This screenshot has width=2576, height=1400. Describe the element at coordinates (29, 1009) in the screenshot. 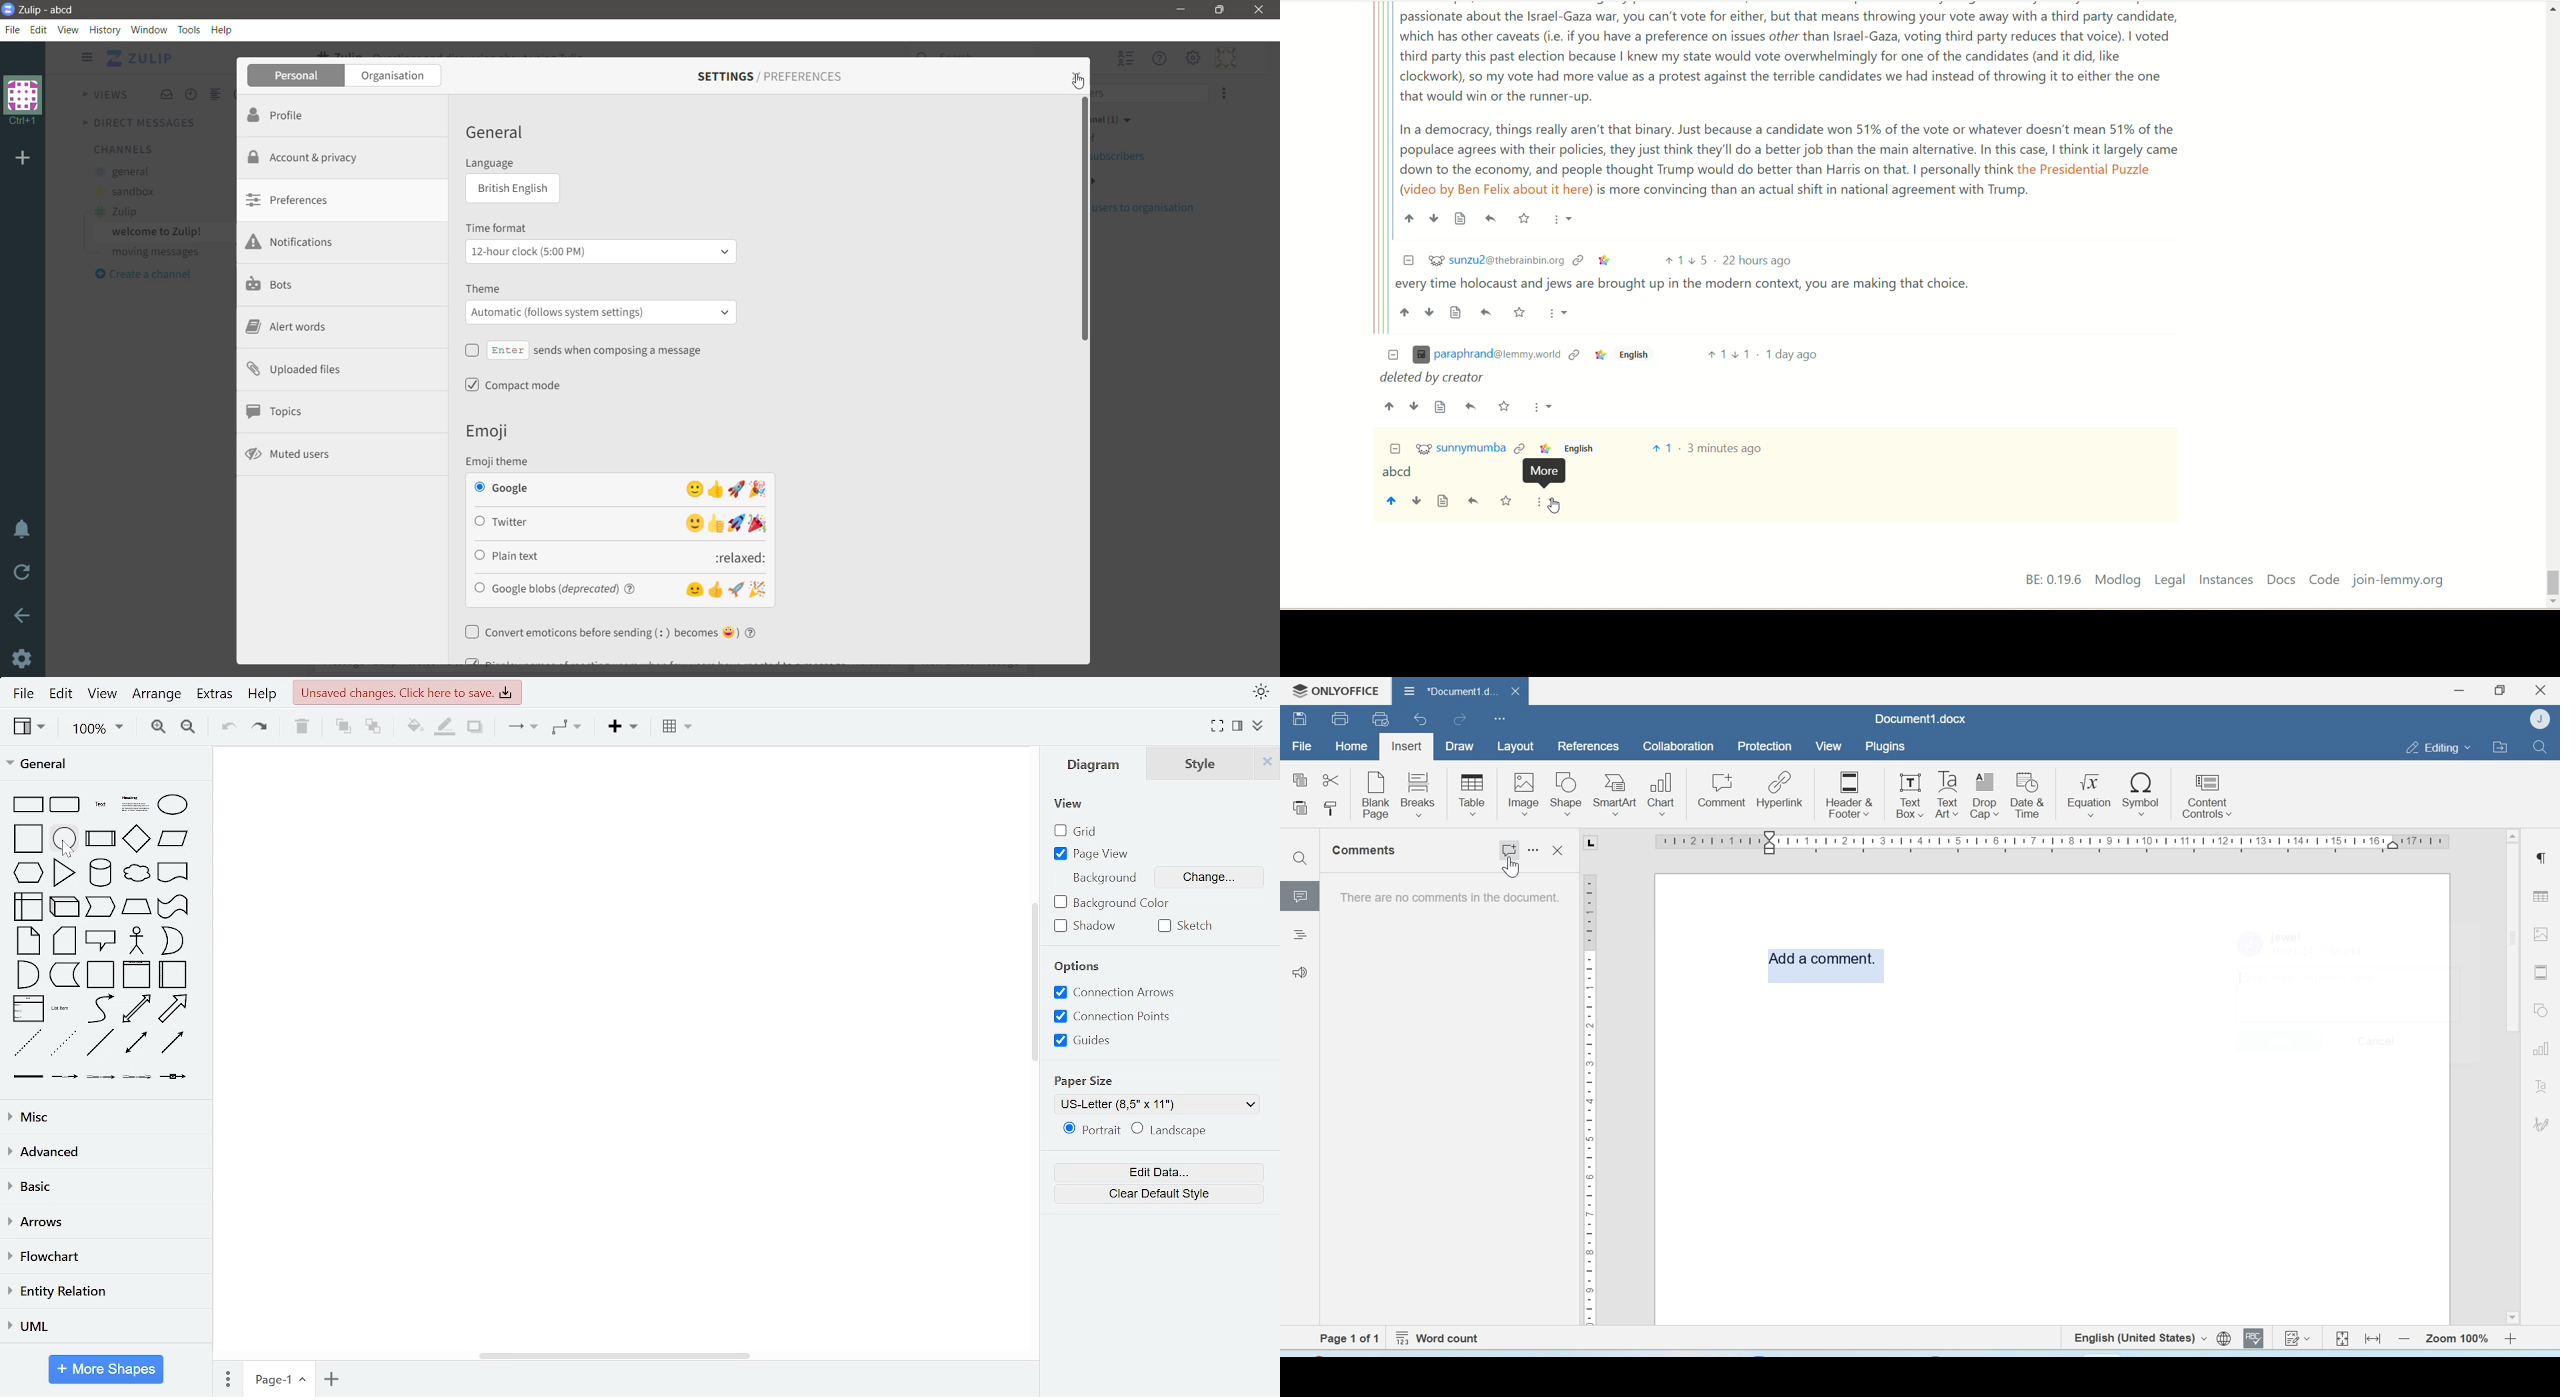

I see `list` at that location.